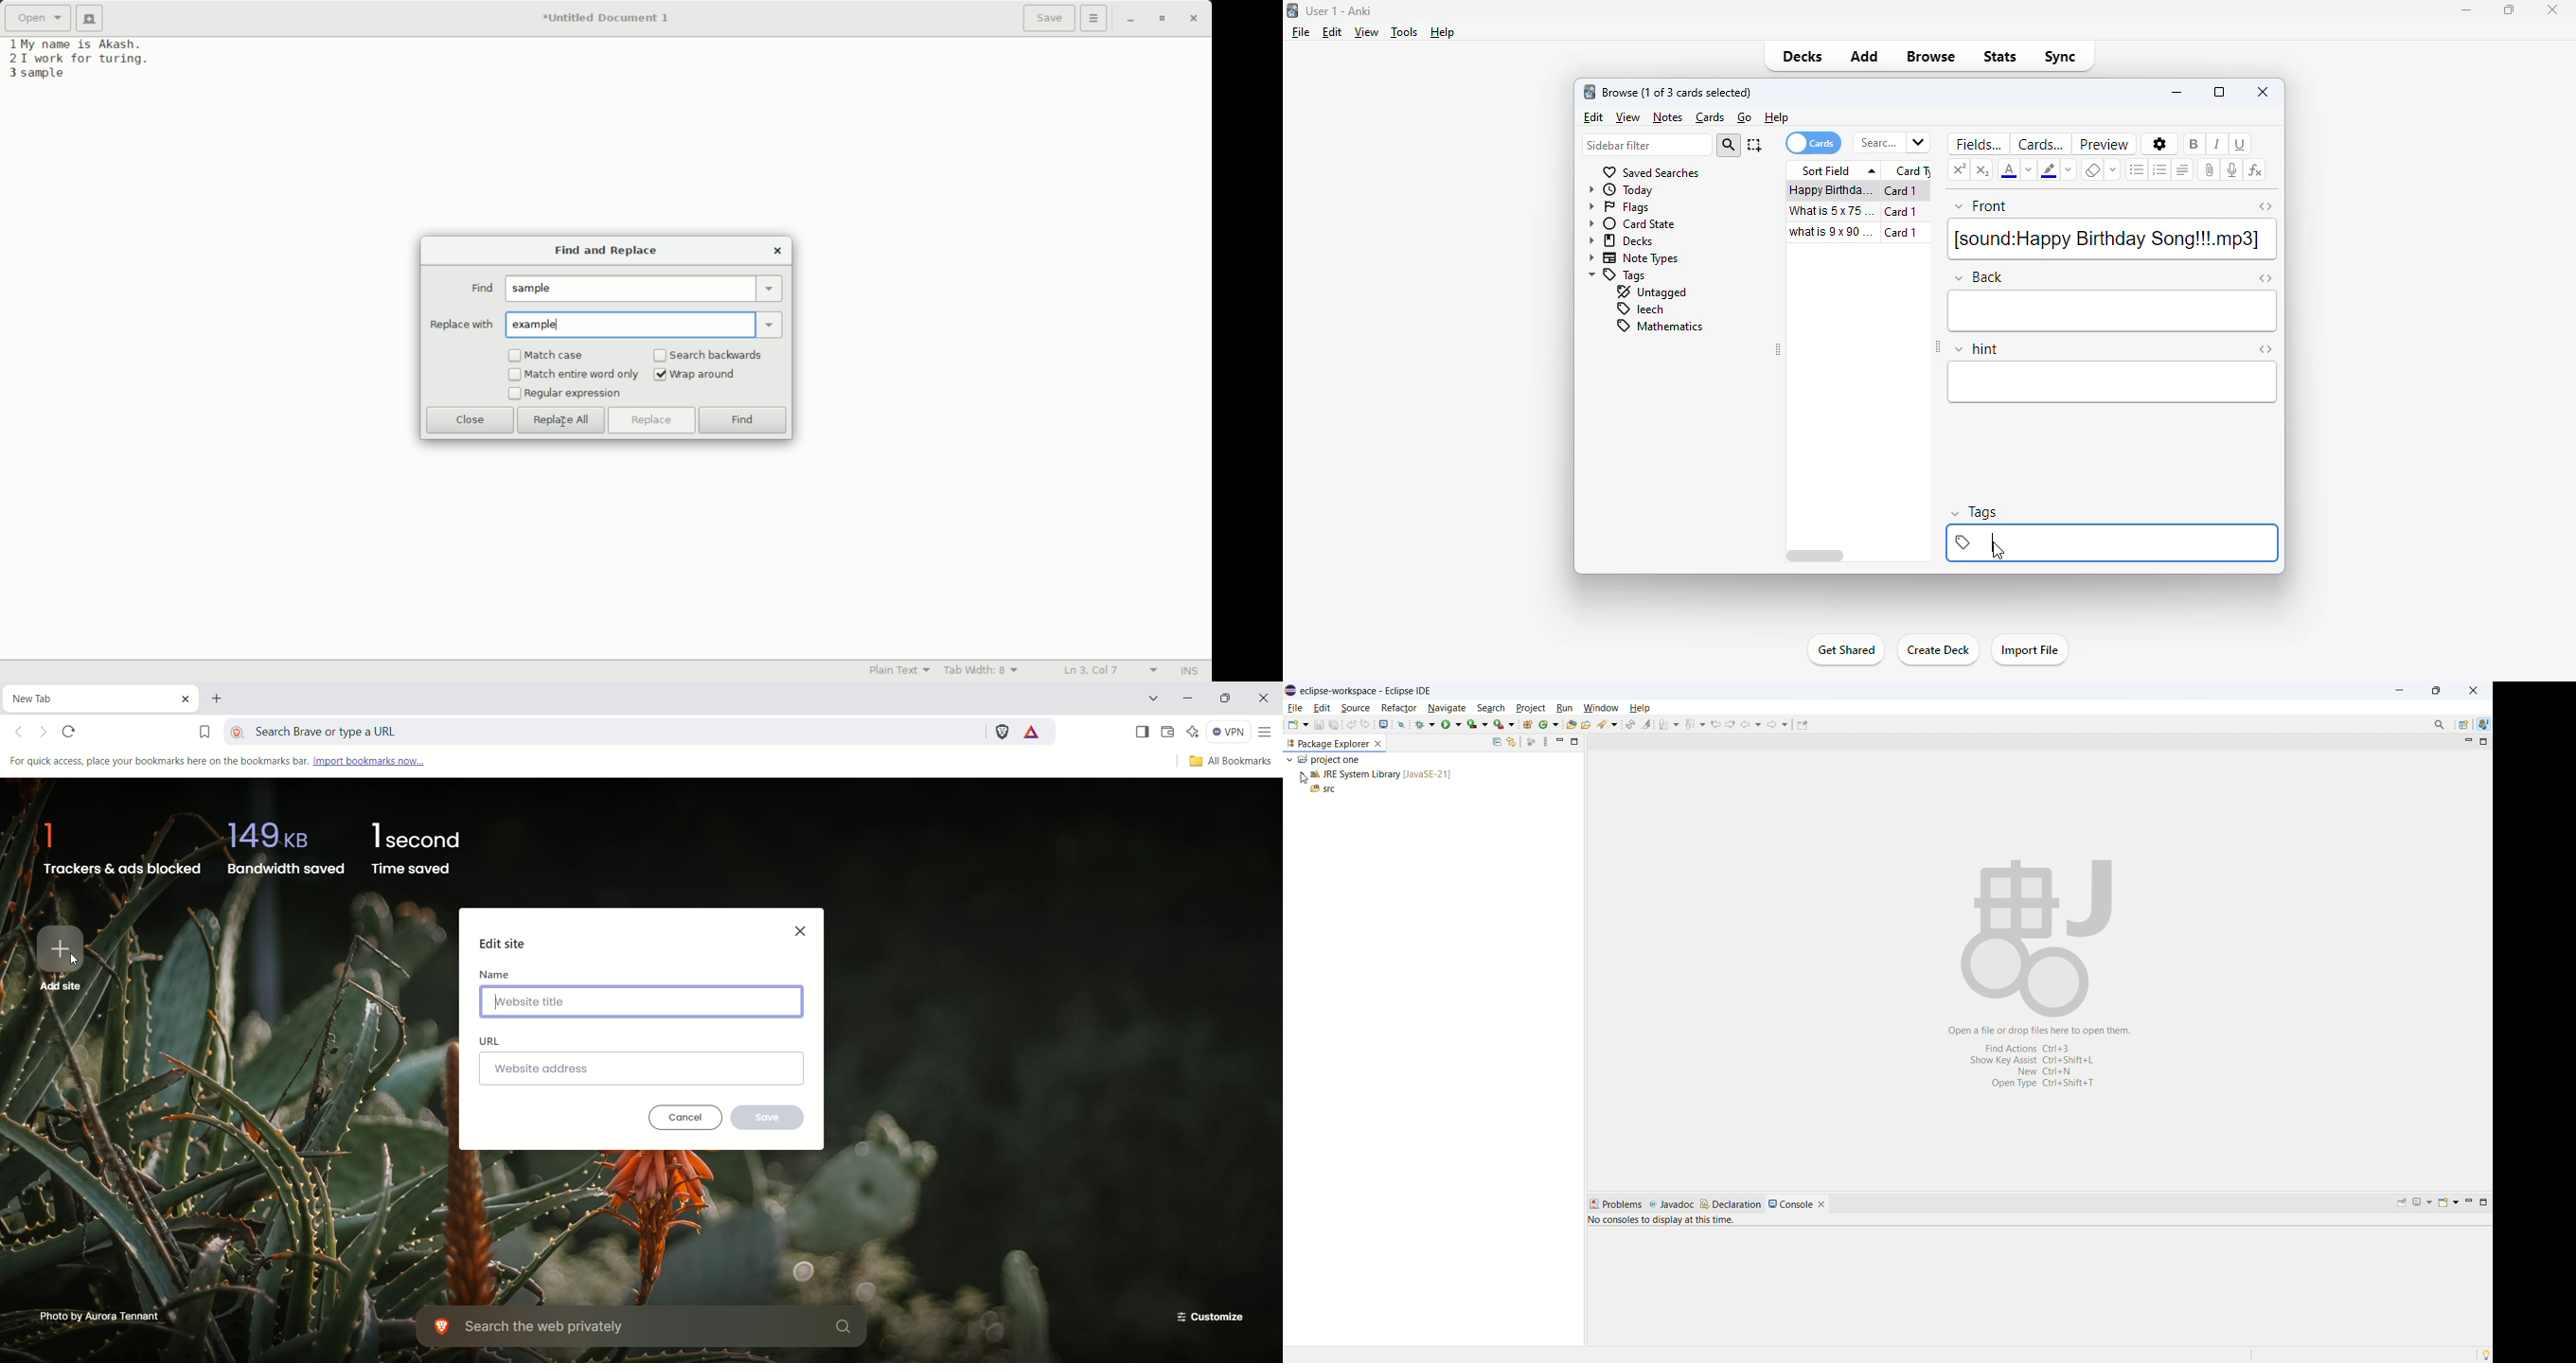 This screenshot has width=2576, height=1372. Describe the element at coordinates (1831, 190) in the screenshot. I see `happy birthday song!!!` at that location.